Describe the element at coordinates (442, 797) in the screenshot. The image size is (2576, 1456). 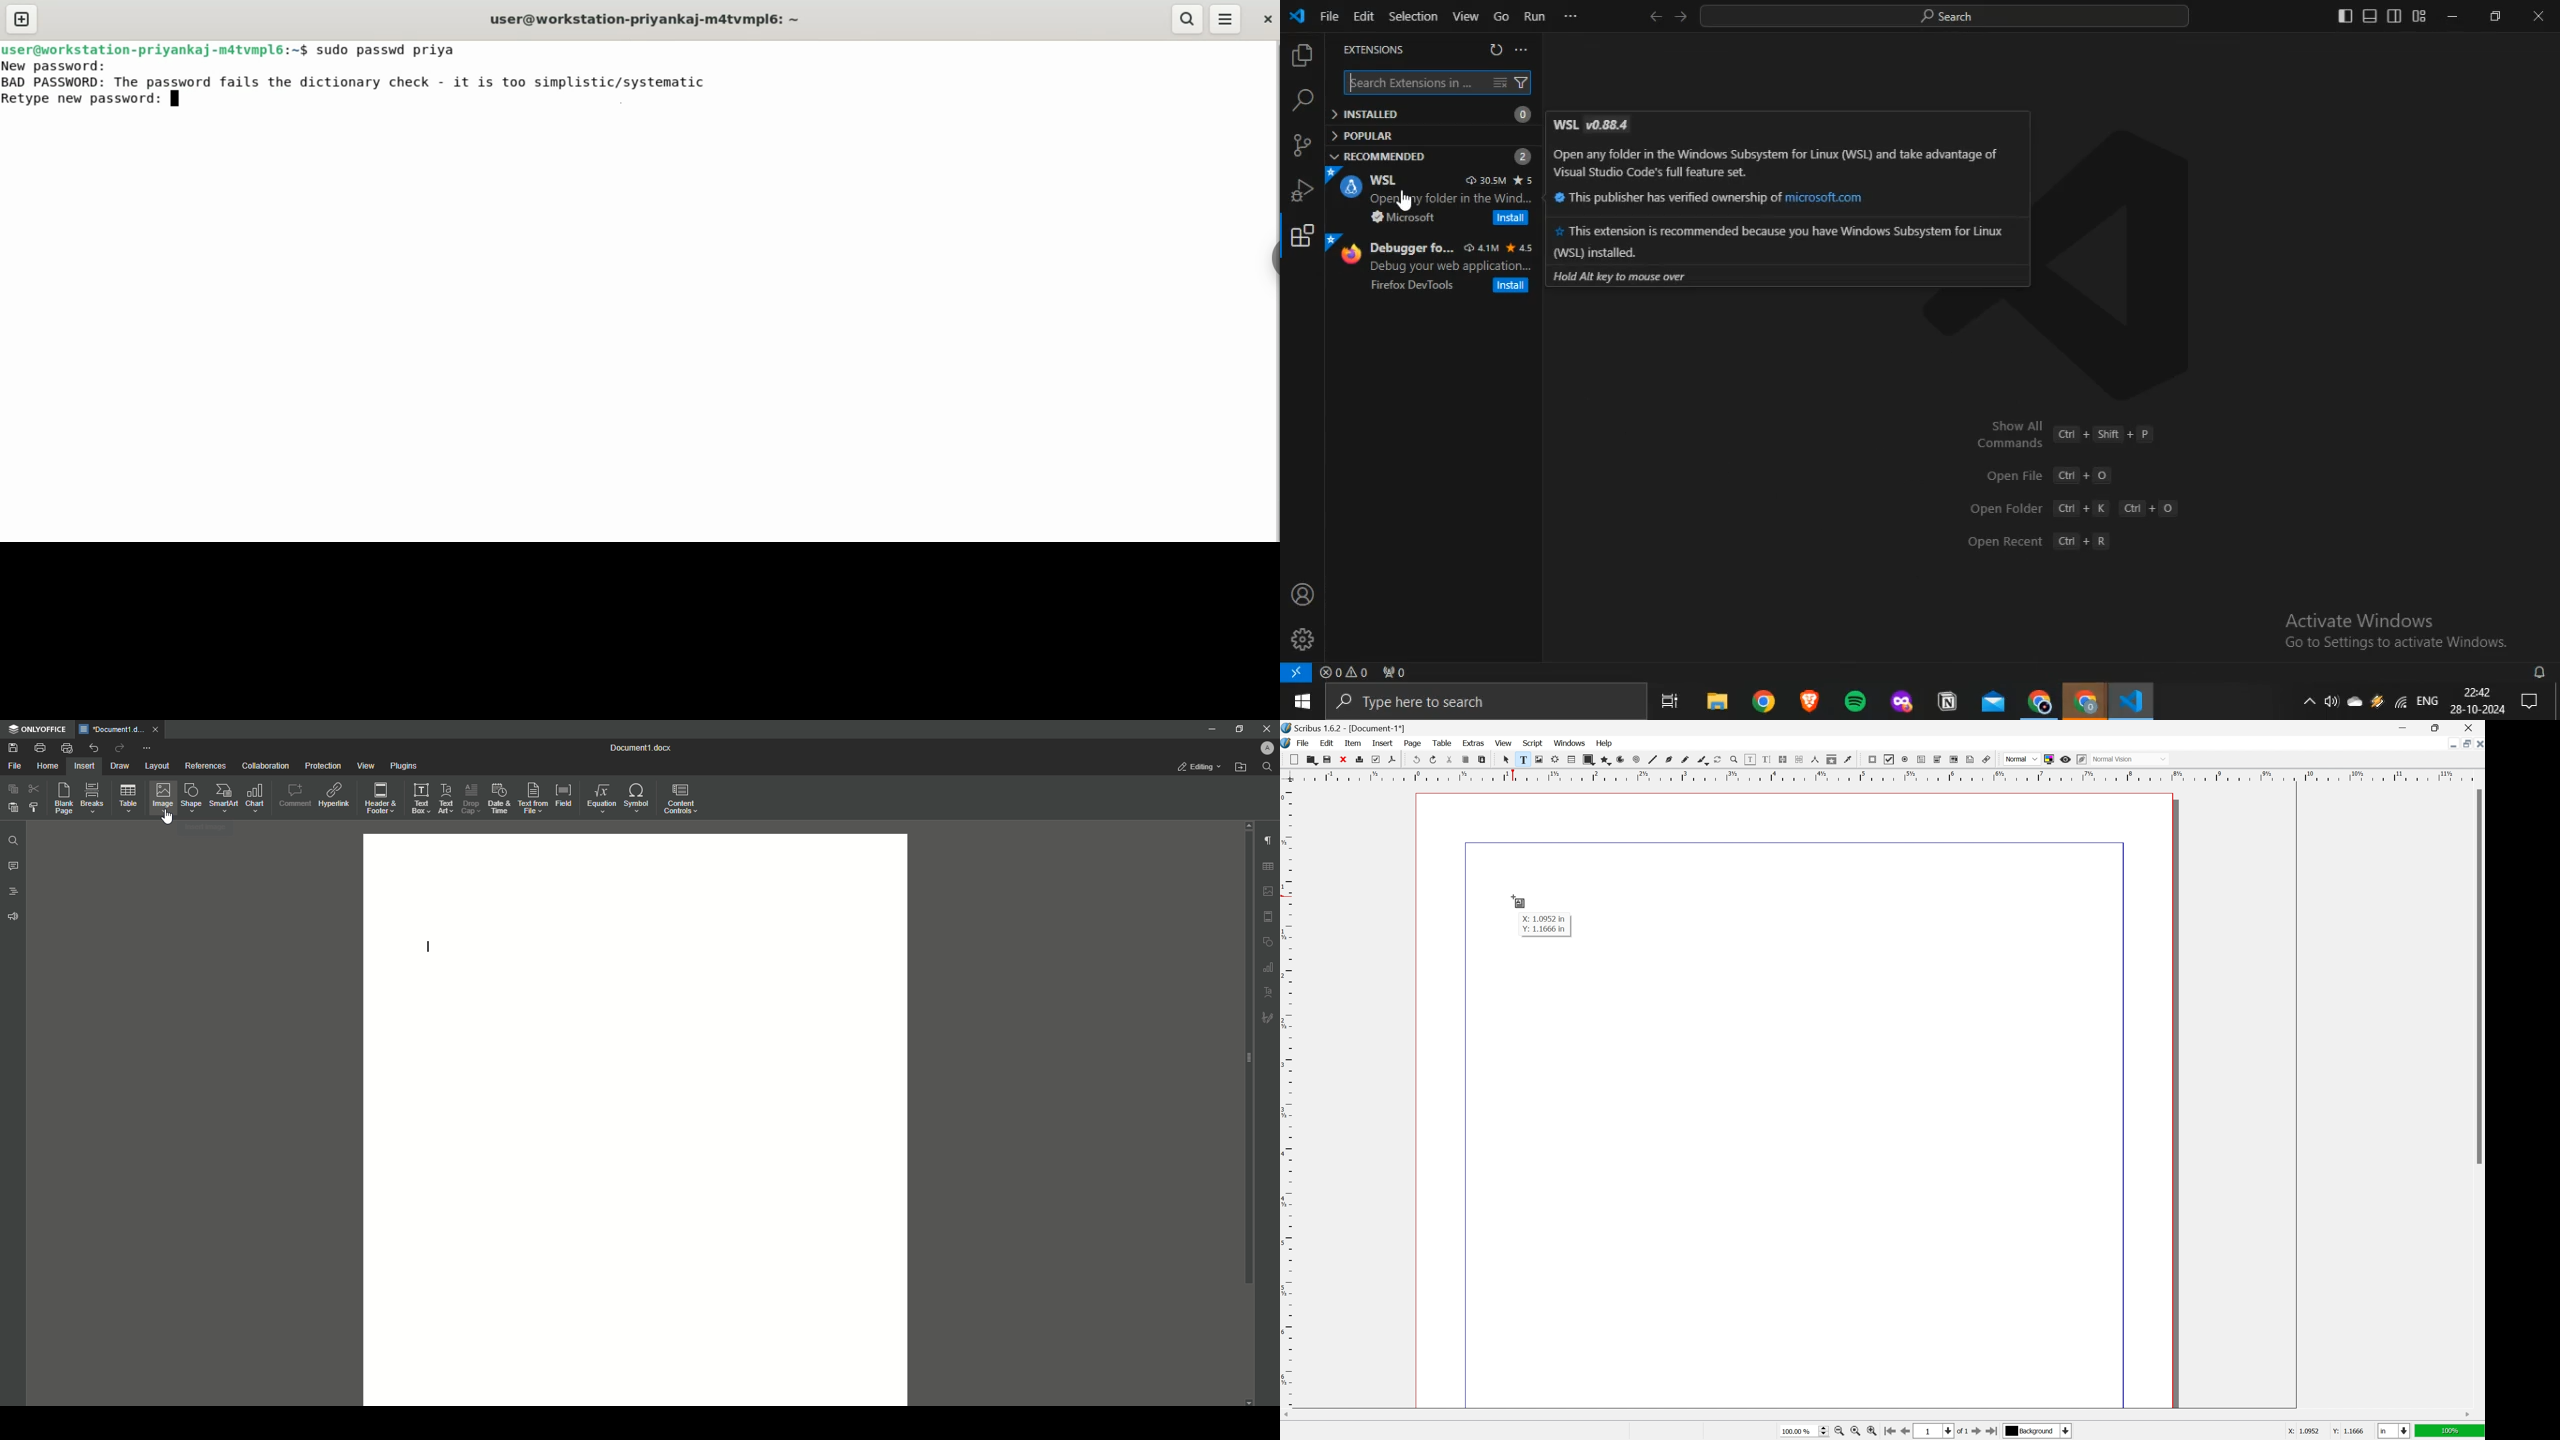
I see `Text Art` at that location.